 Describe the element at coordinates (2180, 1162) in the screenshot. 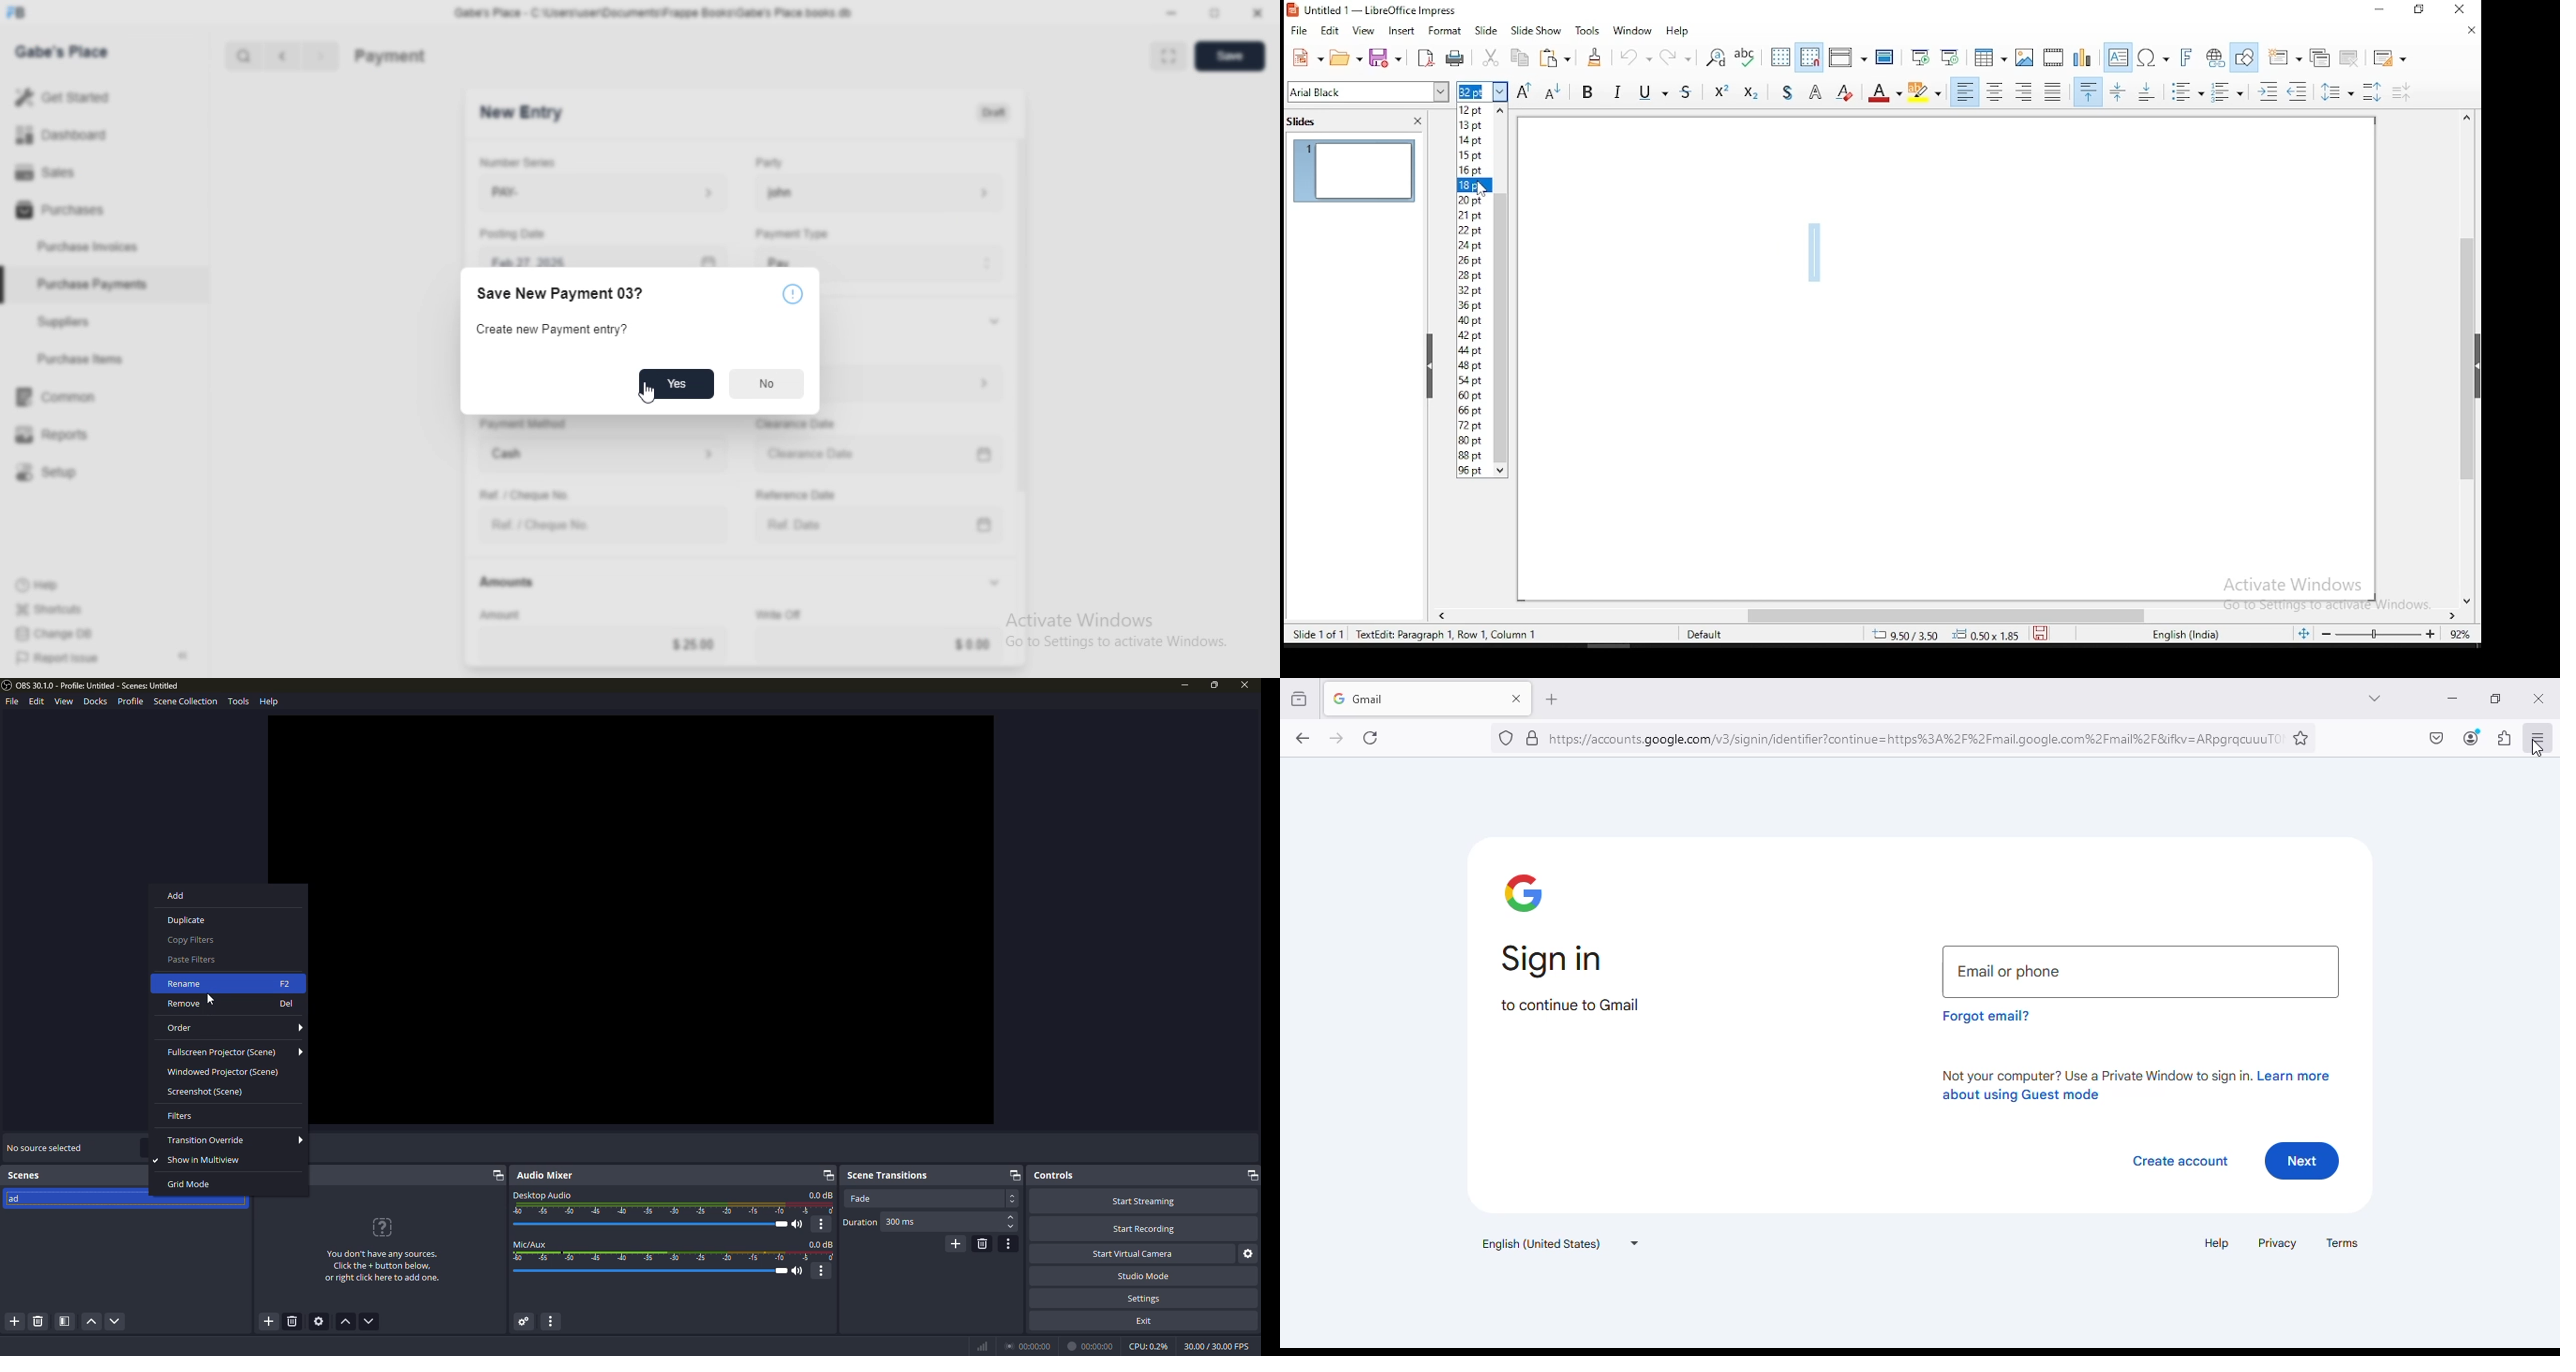

I see `create account` at that location.